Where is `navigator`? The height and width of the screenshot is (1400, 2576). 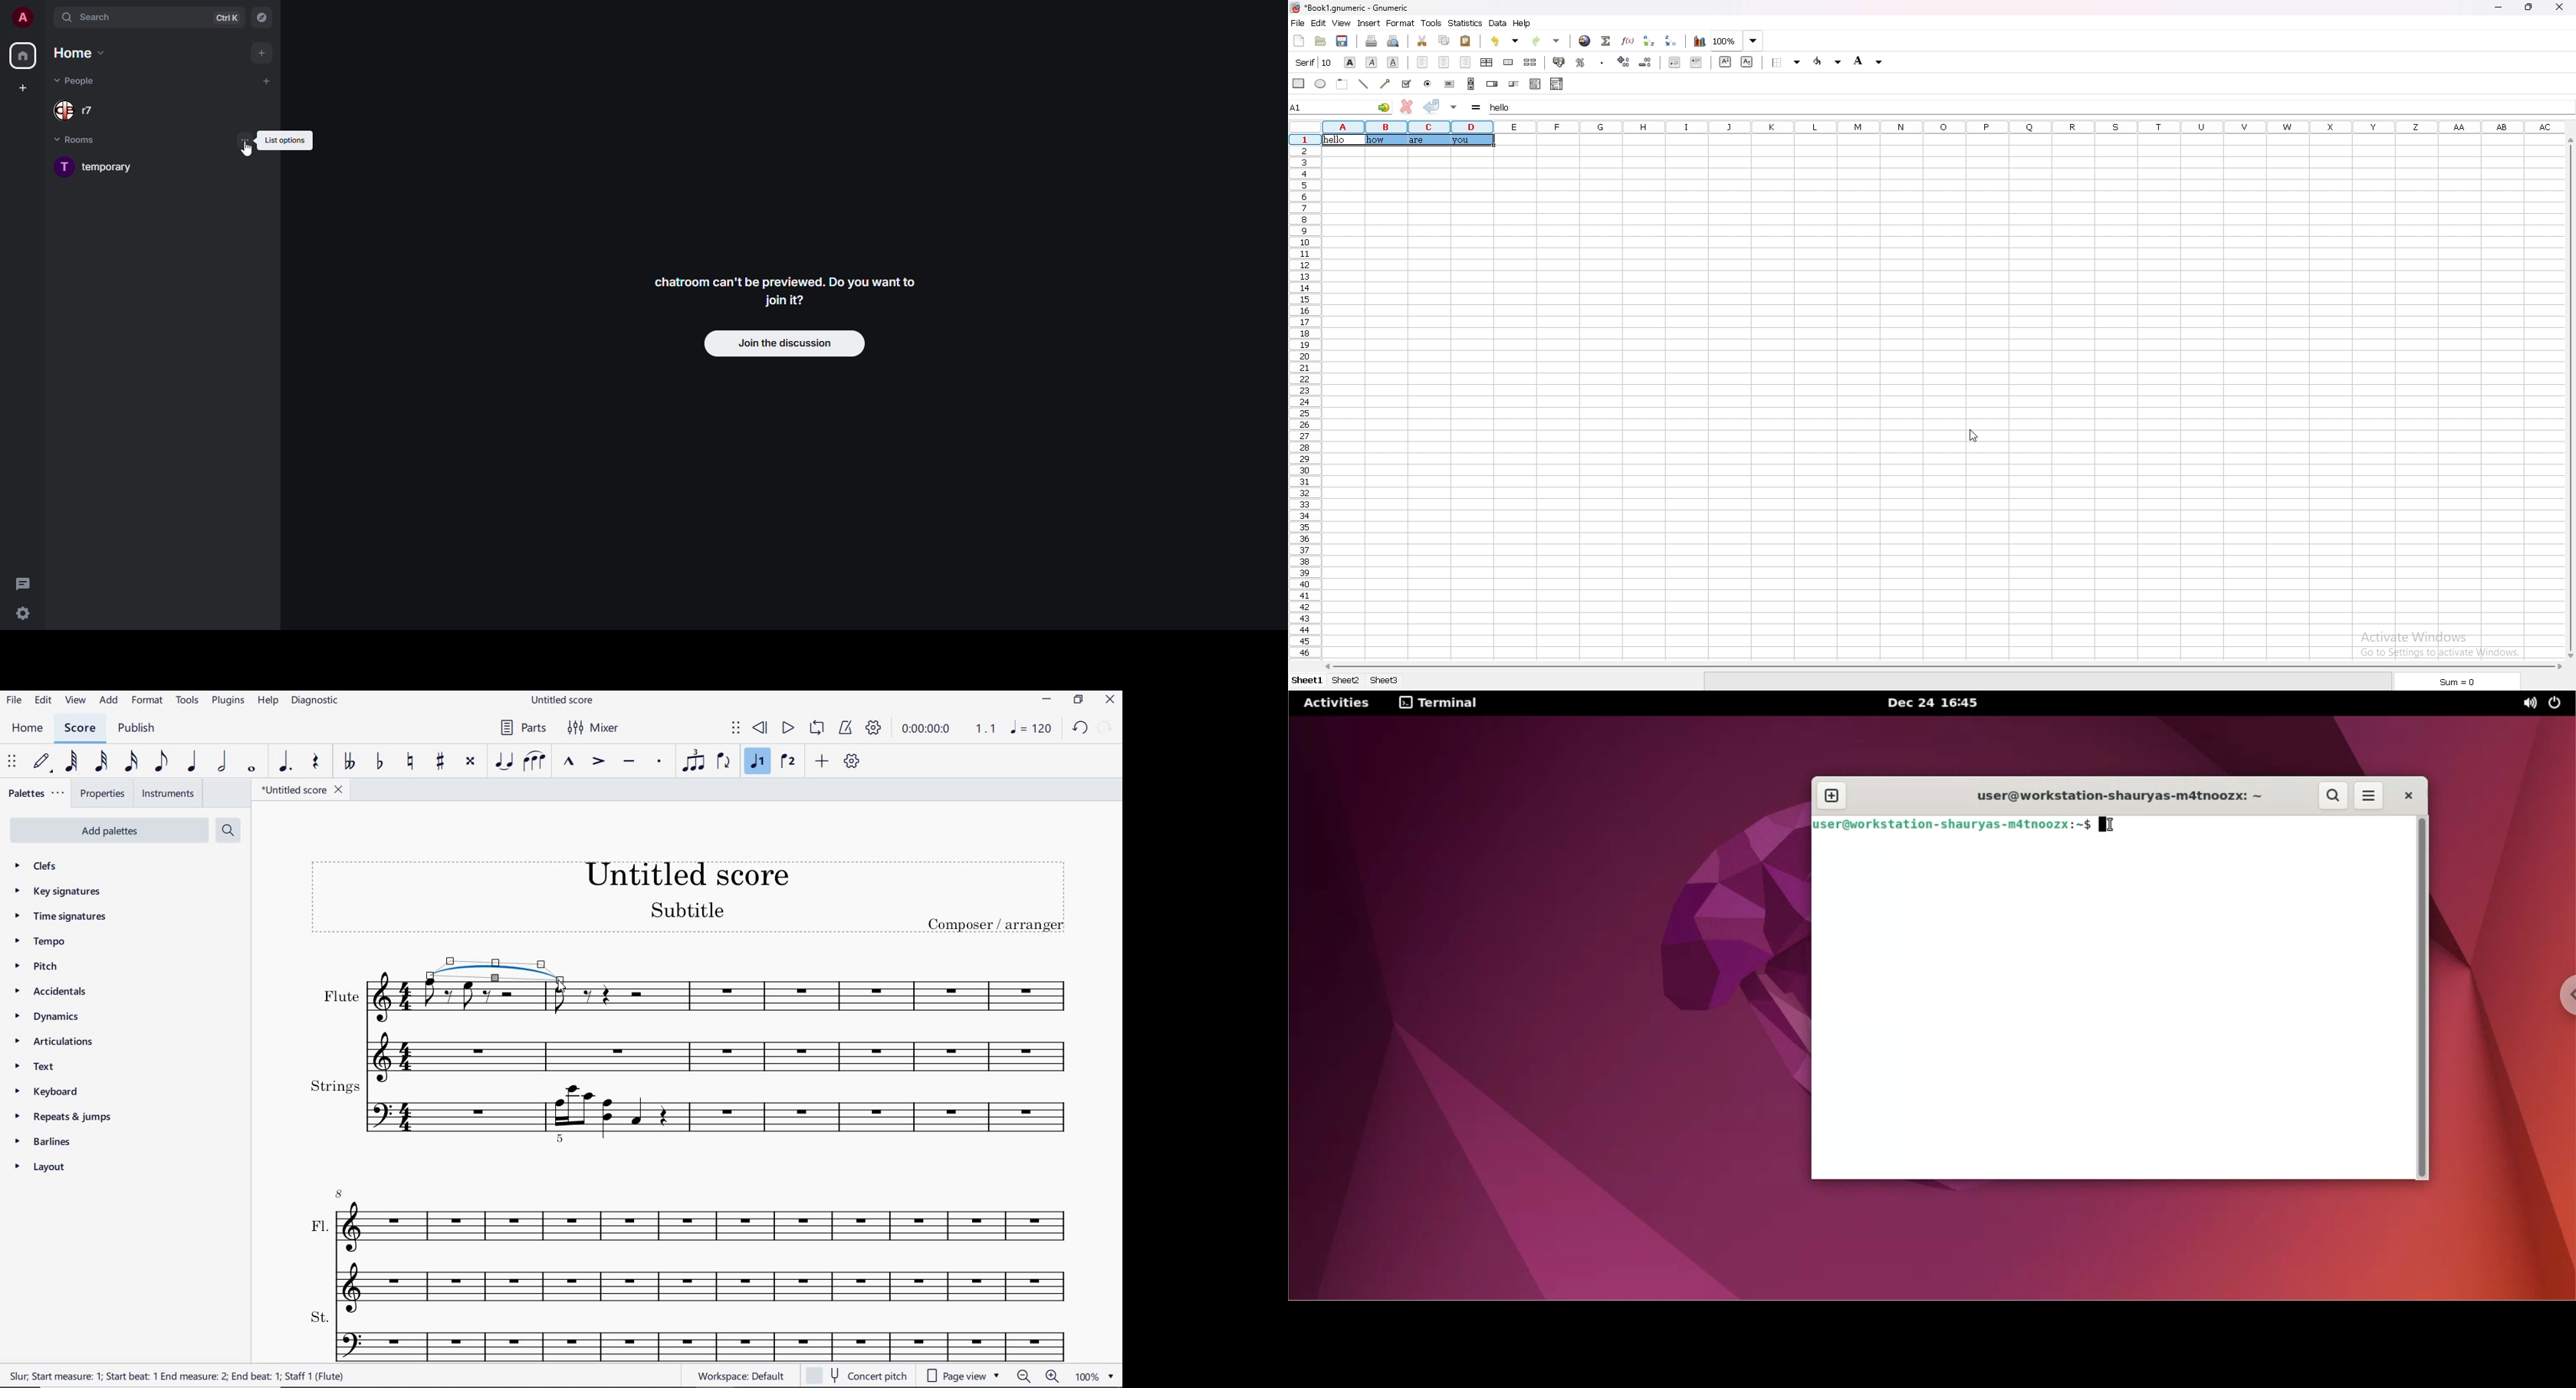
navigator is located at coordinates (260, 19).